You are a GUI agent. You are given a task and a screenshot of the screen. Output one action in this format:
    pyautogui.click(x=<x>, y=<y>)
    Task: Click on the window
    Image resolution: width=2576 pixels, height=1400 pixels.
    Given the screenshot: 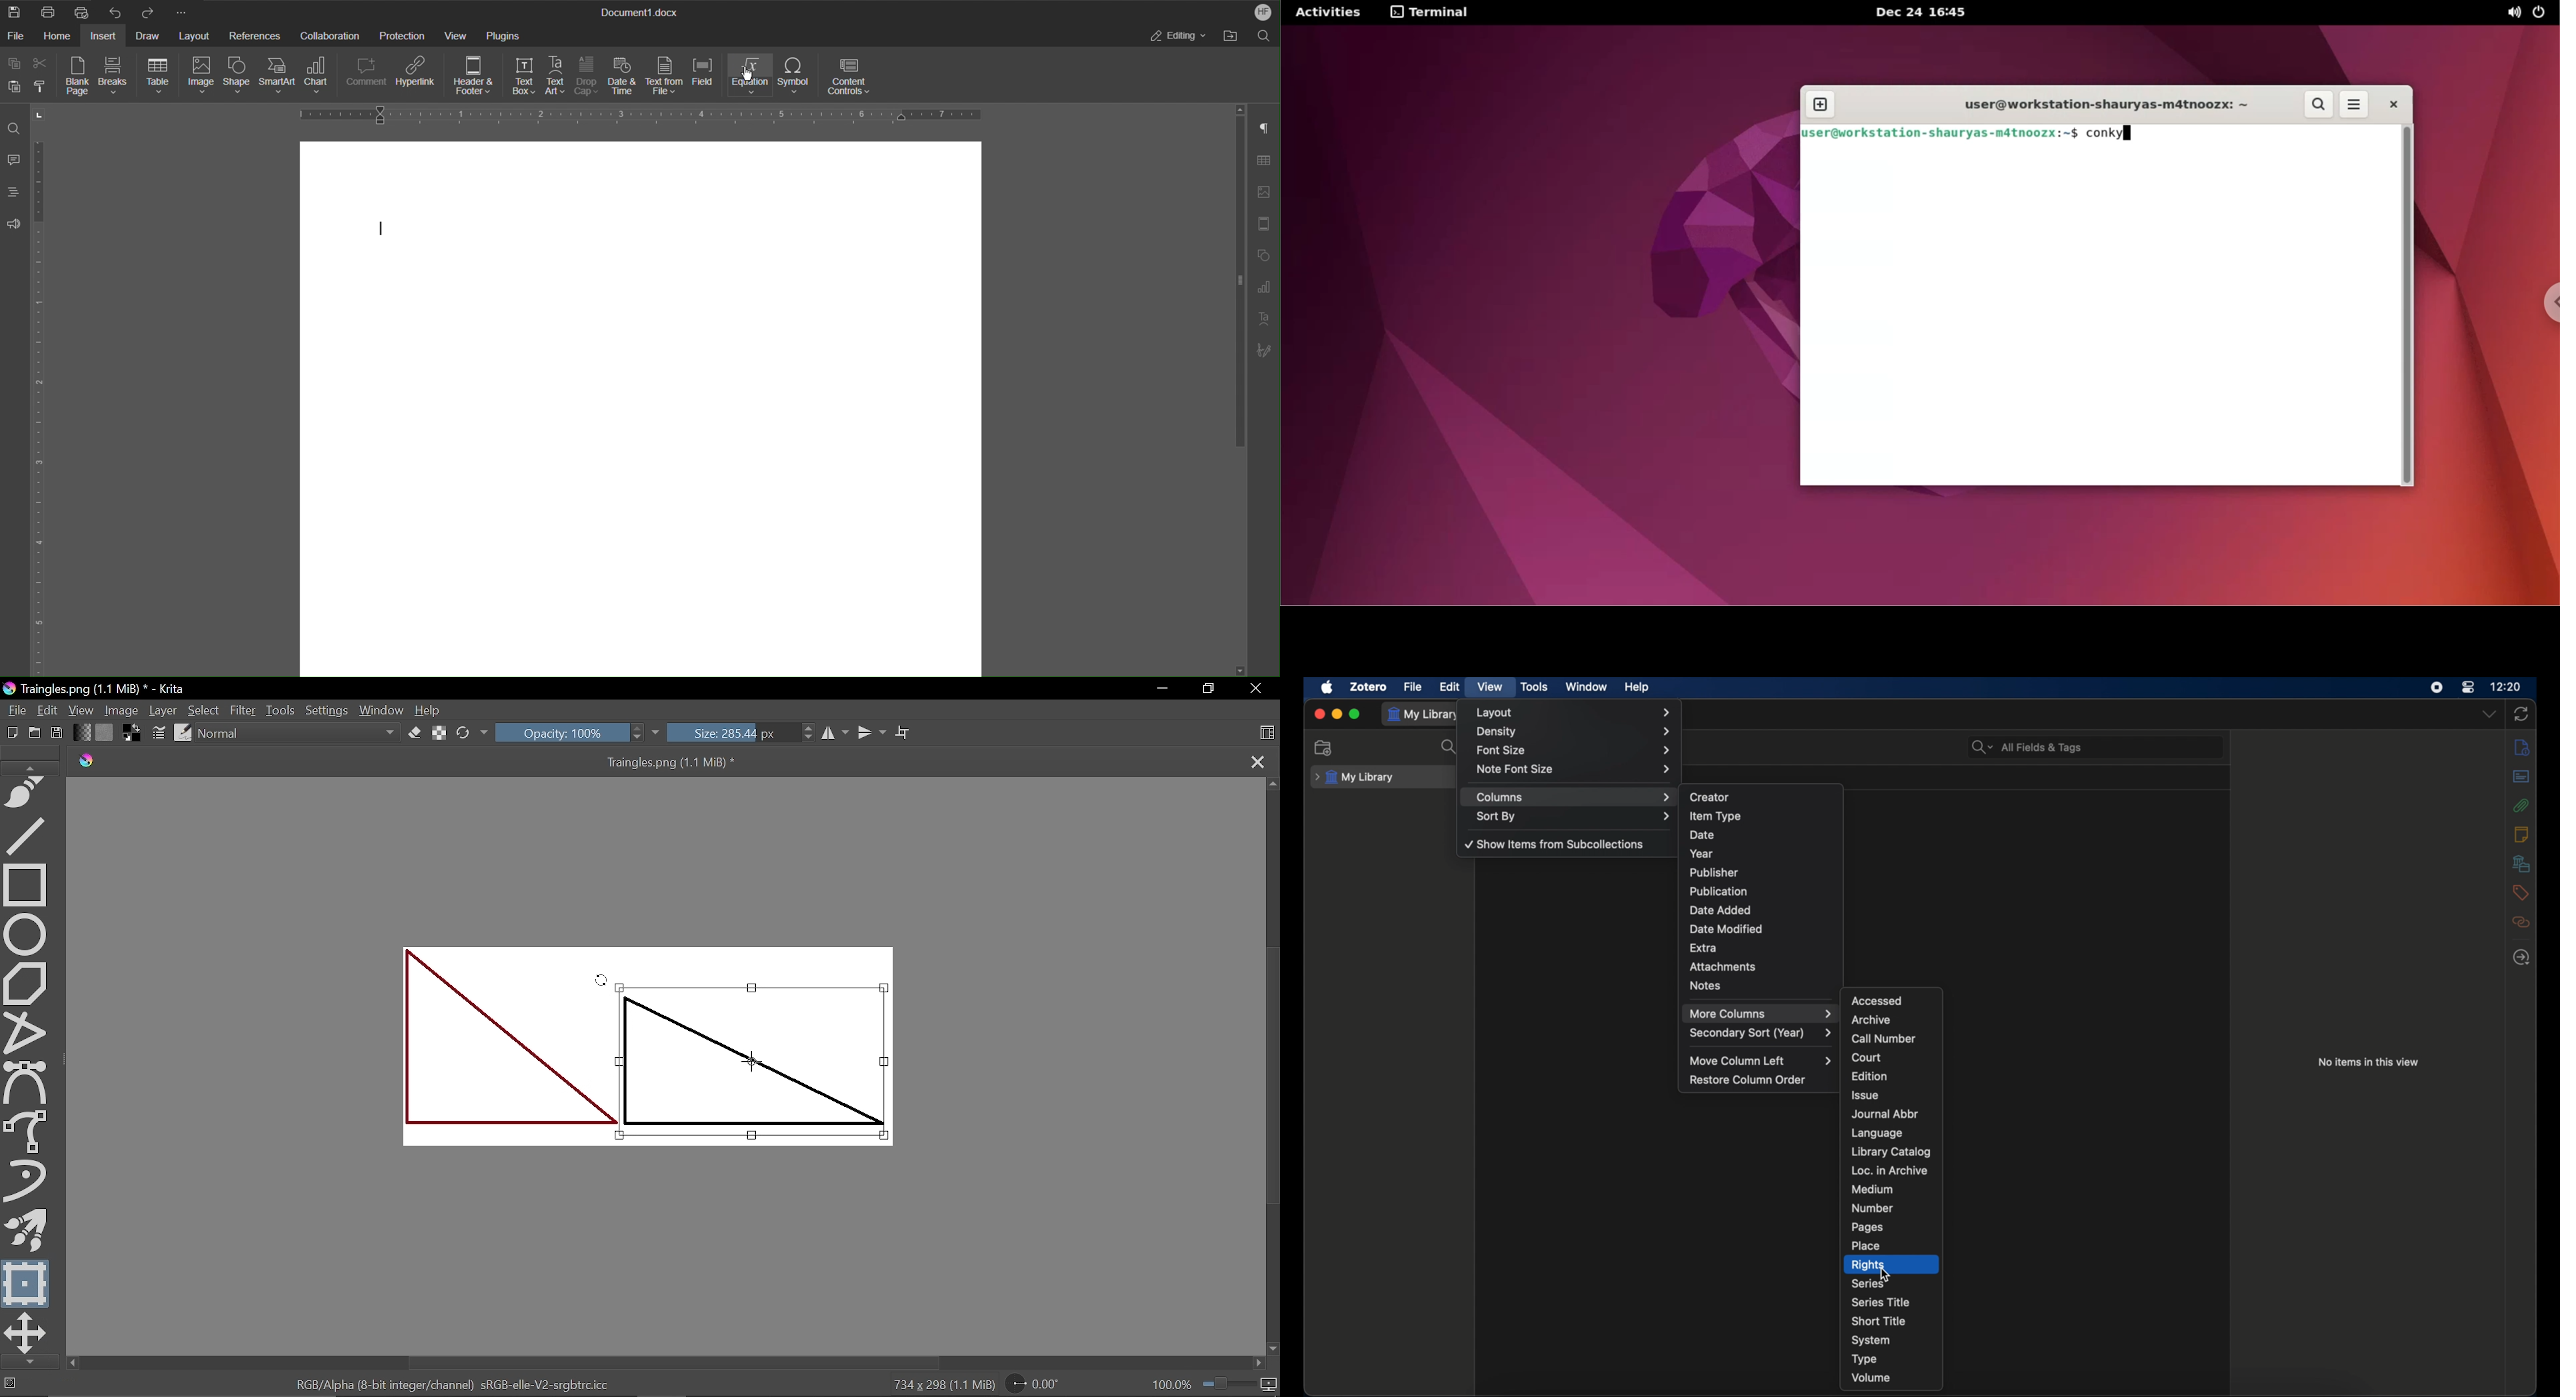 What is the action you would take?
    pyautogui.click(x=1585, y=687)
    